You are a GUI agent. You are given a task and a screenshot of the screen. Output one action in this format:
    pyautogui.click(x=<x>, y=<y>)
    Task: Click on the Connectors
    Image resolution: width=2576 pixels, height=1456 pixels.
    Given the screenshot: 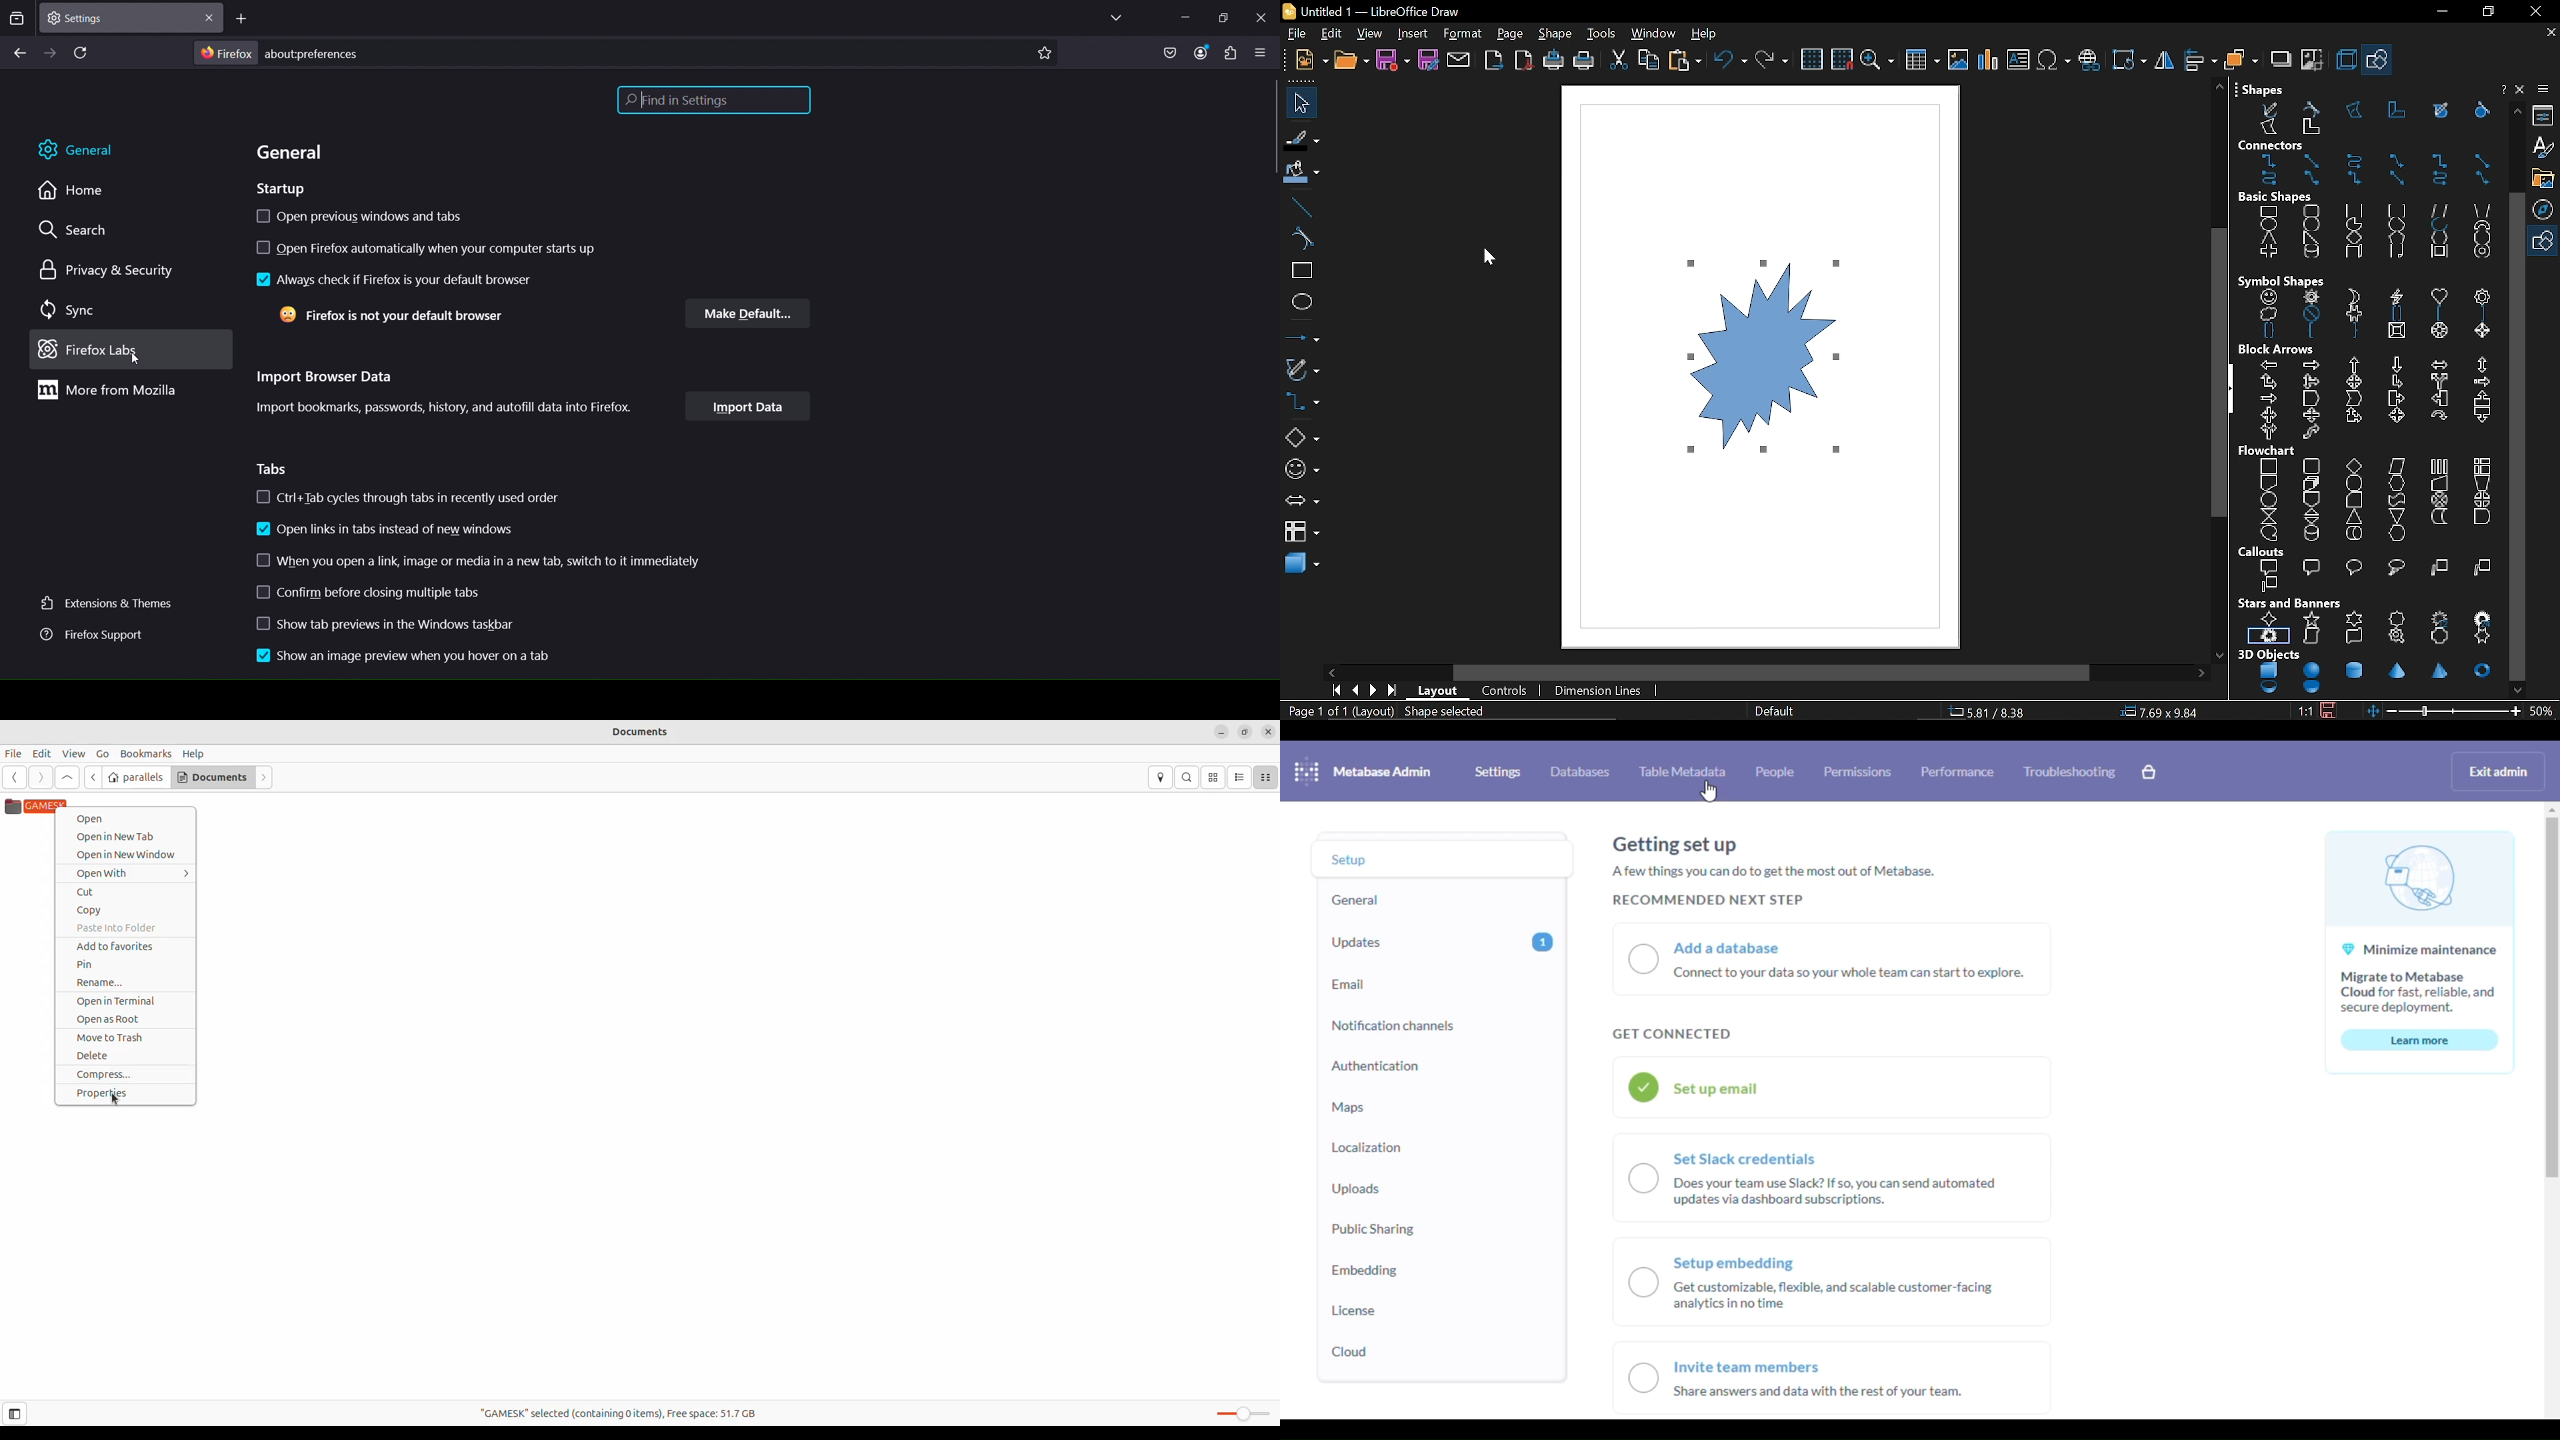 What is the action you would take?
    pyautogui.click(x=2367, y=163)
    